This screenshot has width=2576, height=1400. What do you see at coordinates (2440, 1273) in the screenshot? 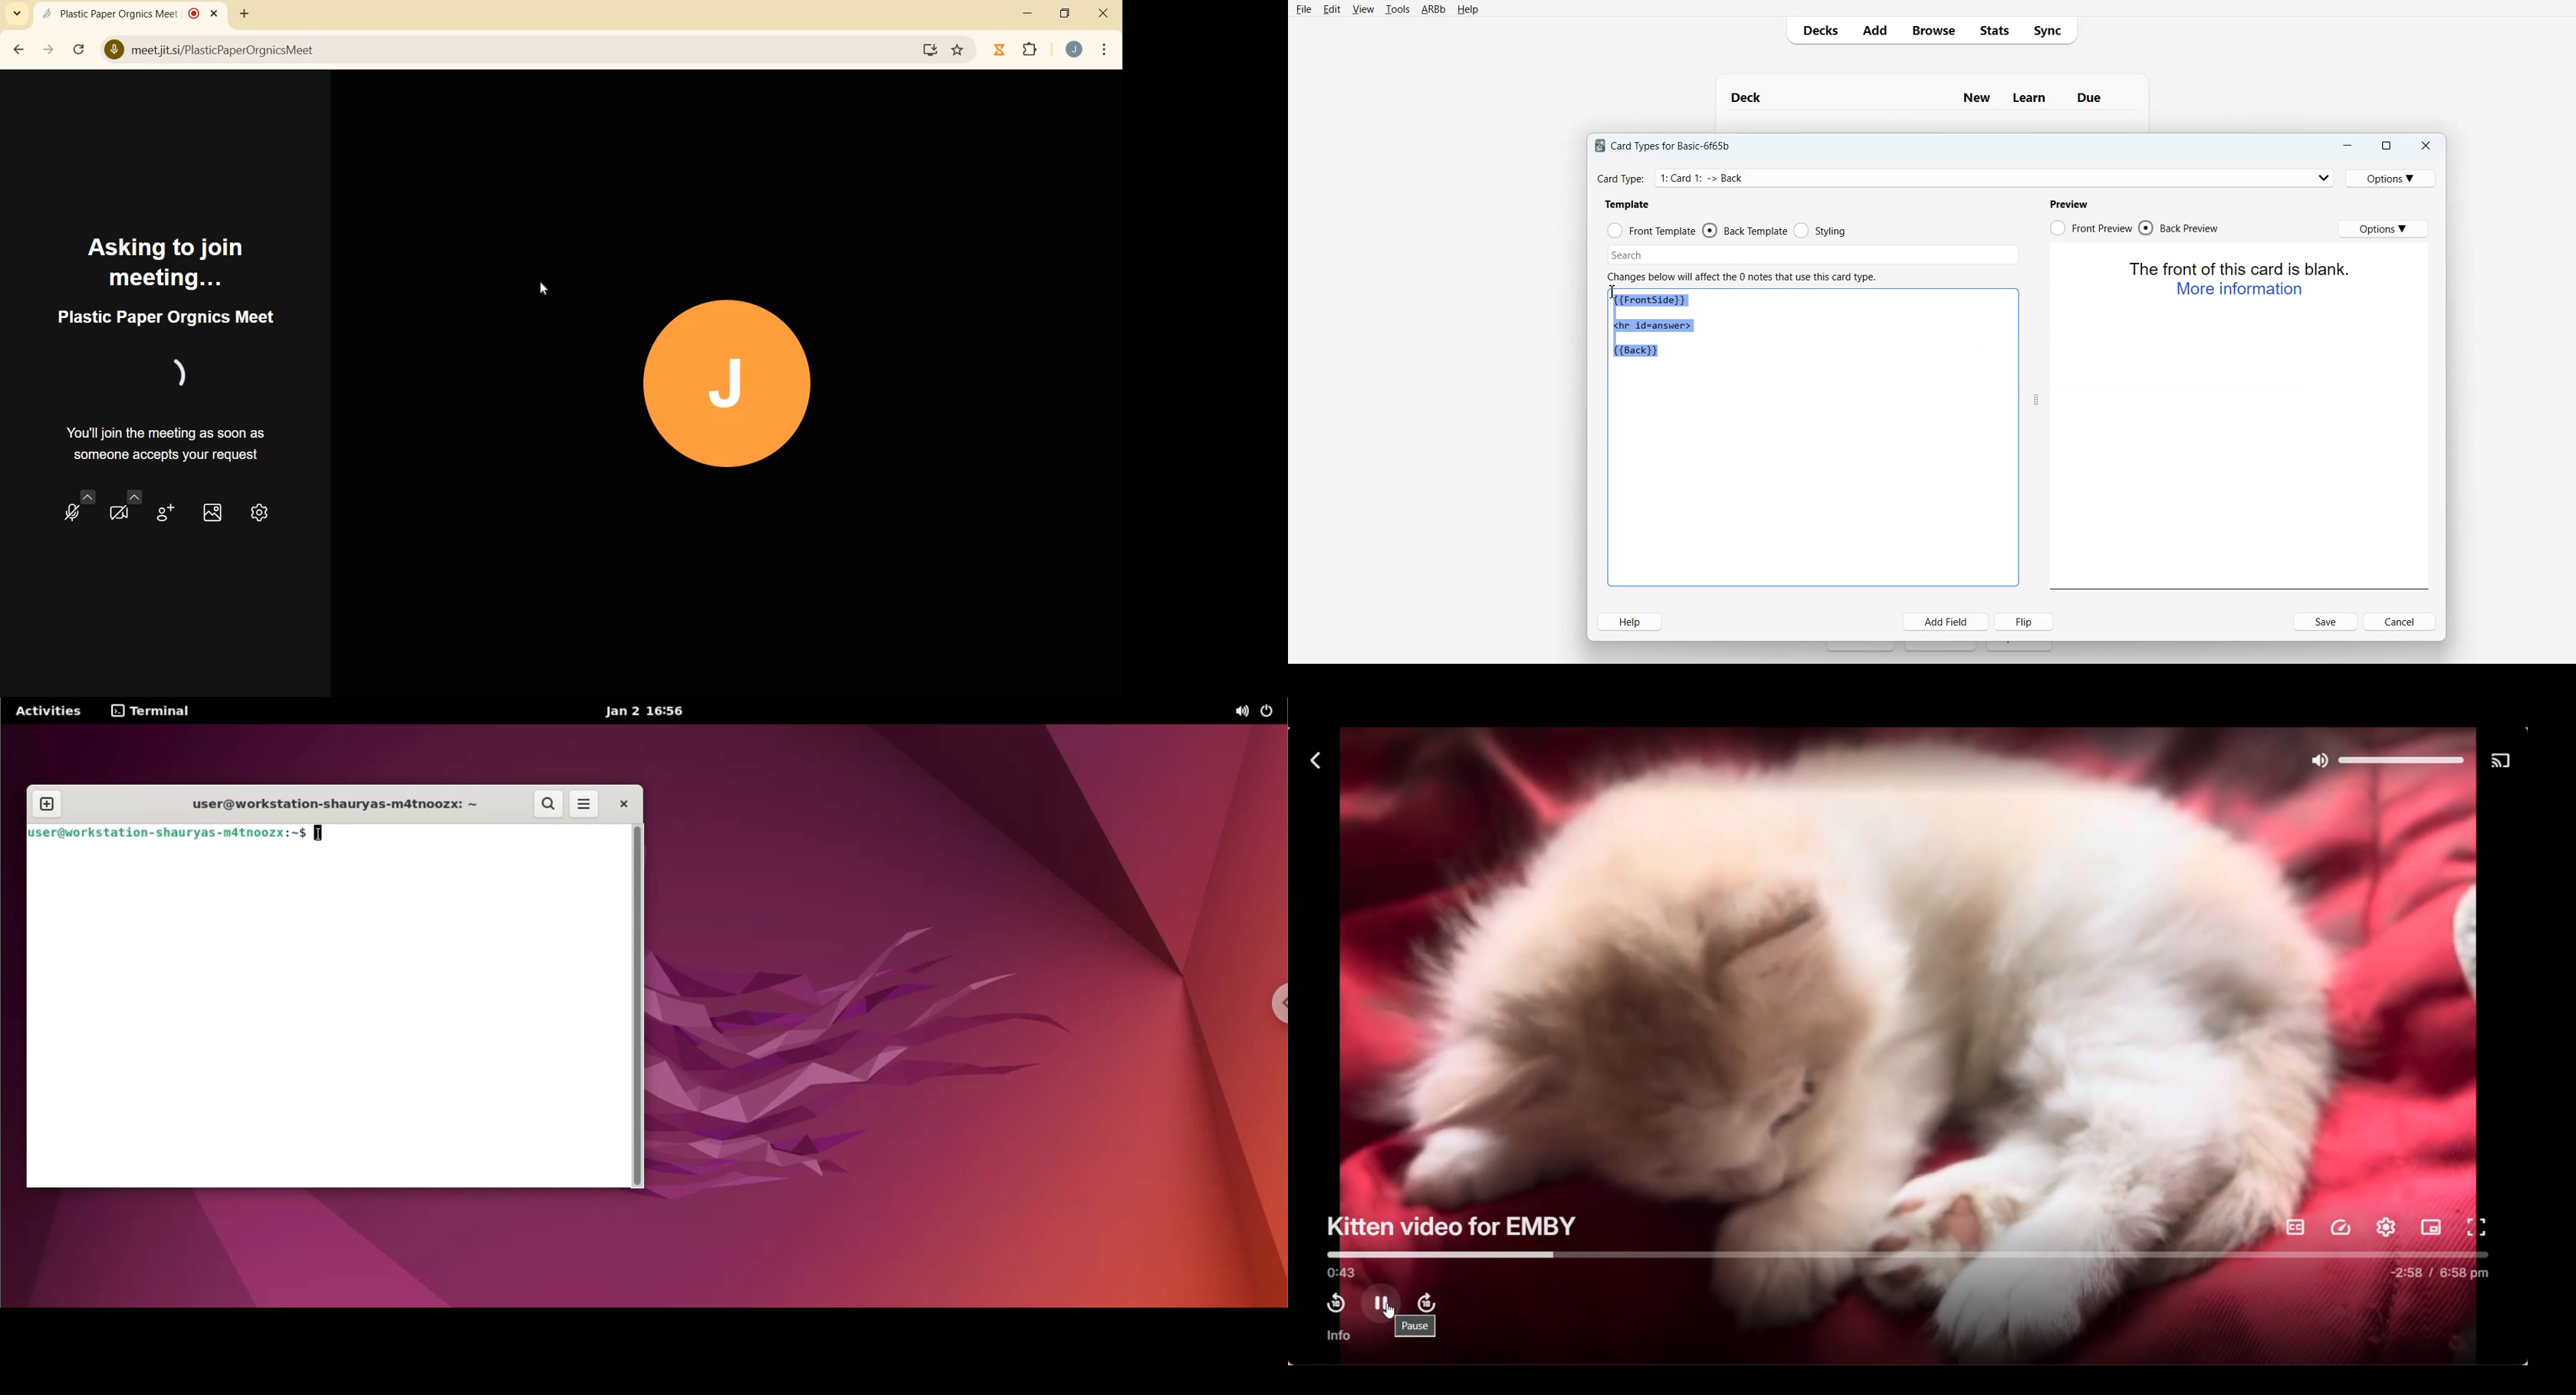
I see `-2:58/6:58 pm` at bounding box center [2440, 1273].